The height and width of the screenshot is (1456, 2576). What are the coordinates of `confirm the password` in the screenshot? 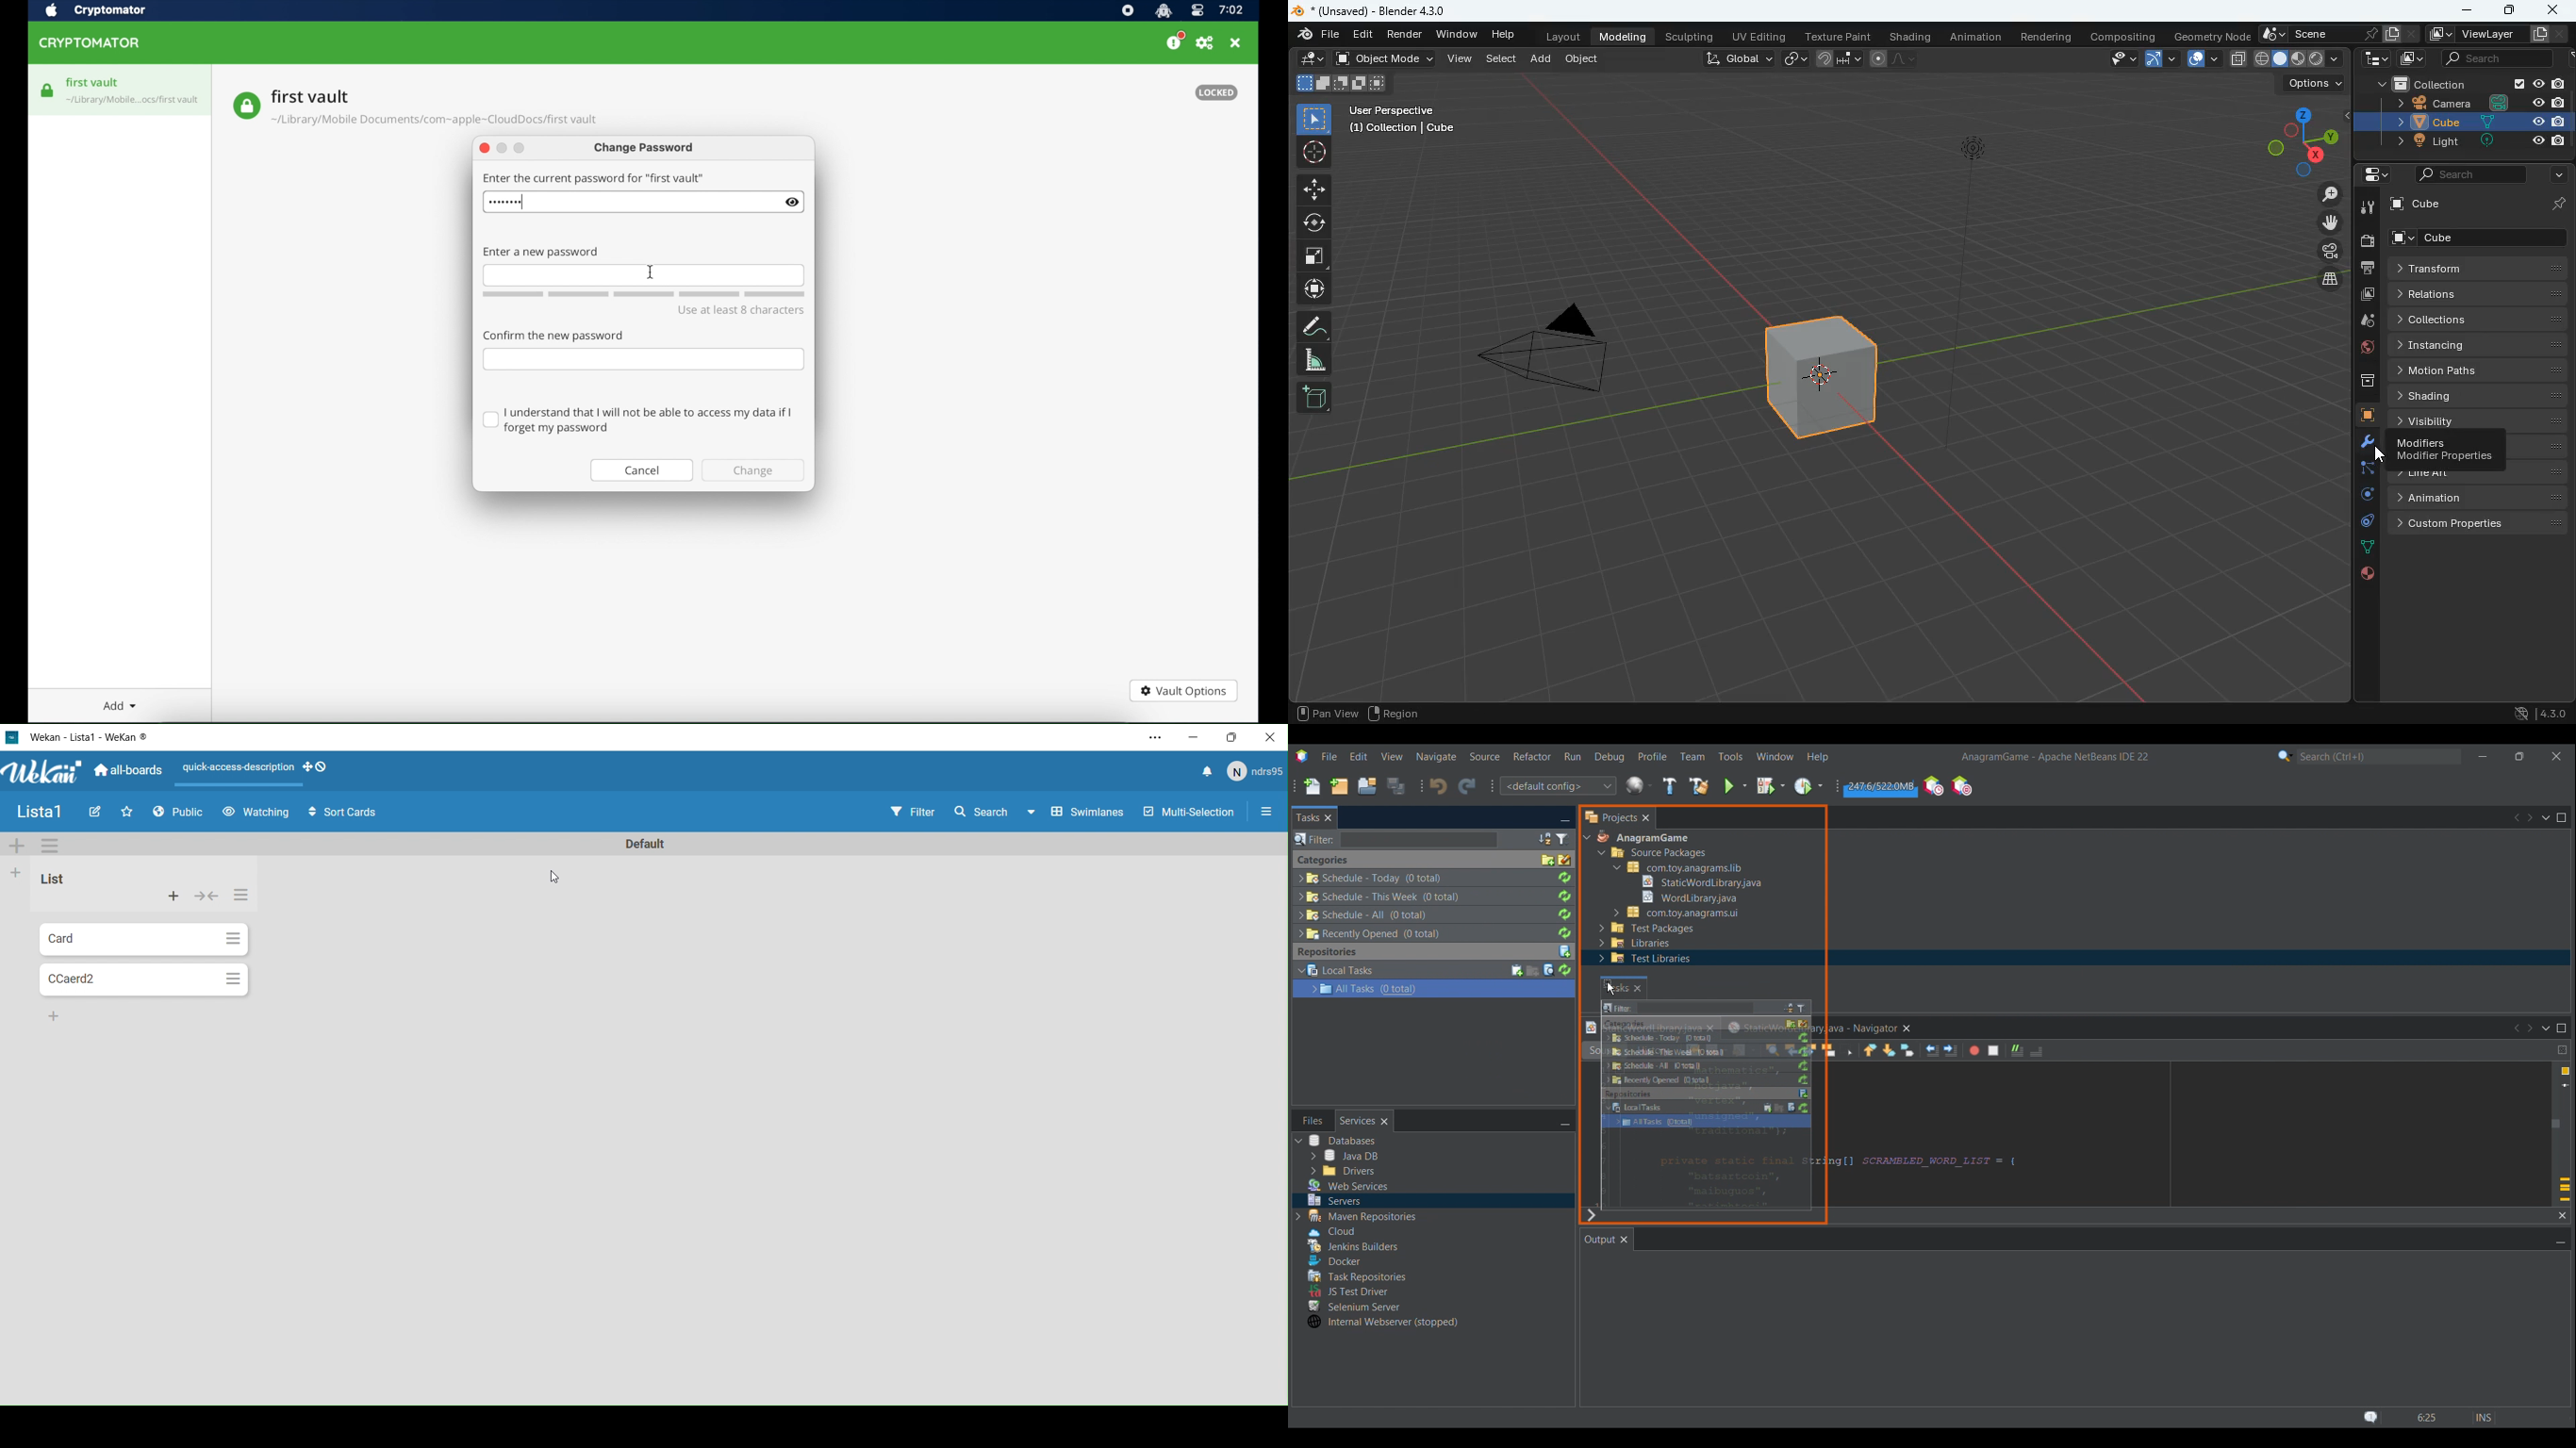 It's located at (553, 335).